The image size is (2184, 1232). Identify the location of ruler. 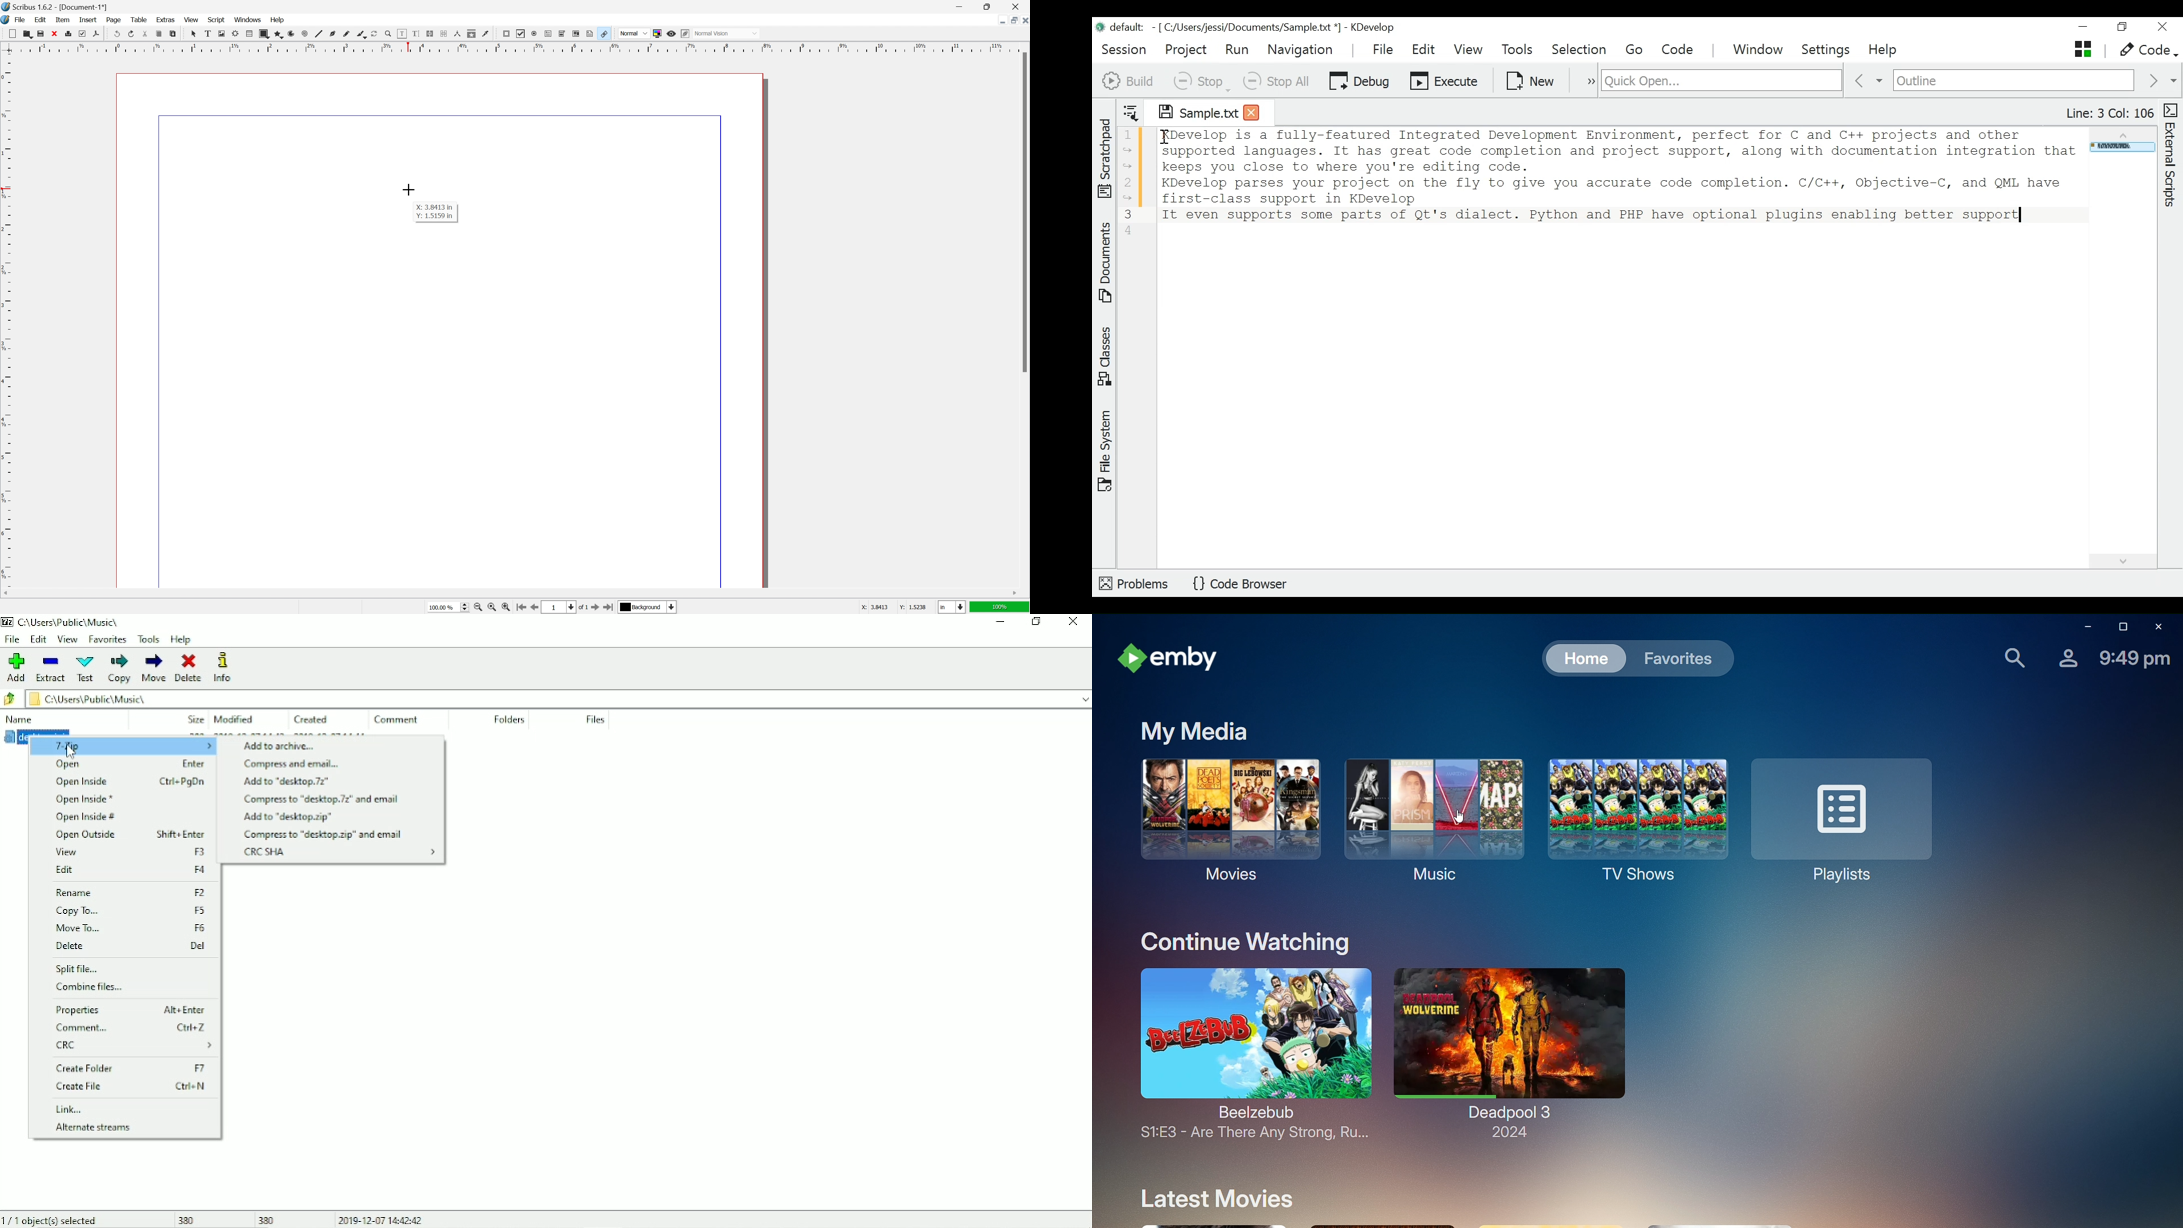
(514, 47).